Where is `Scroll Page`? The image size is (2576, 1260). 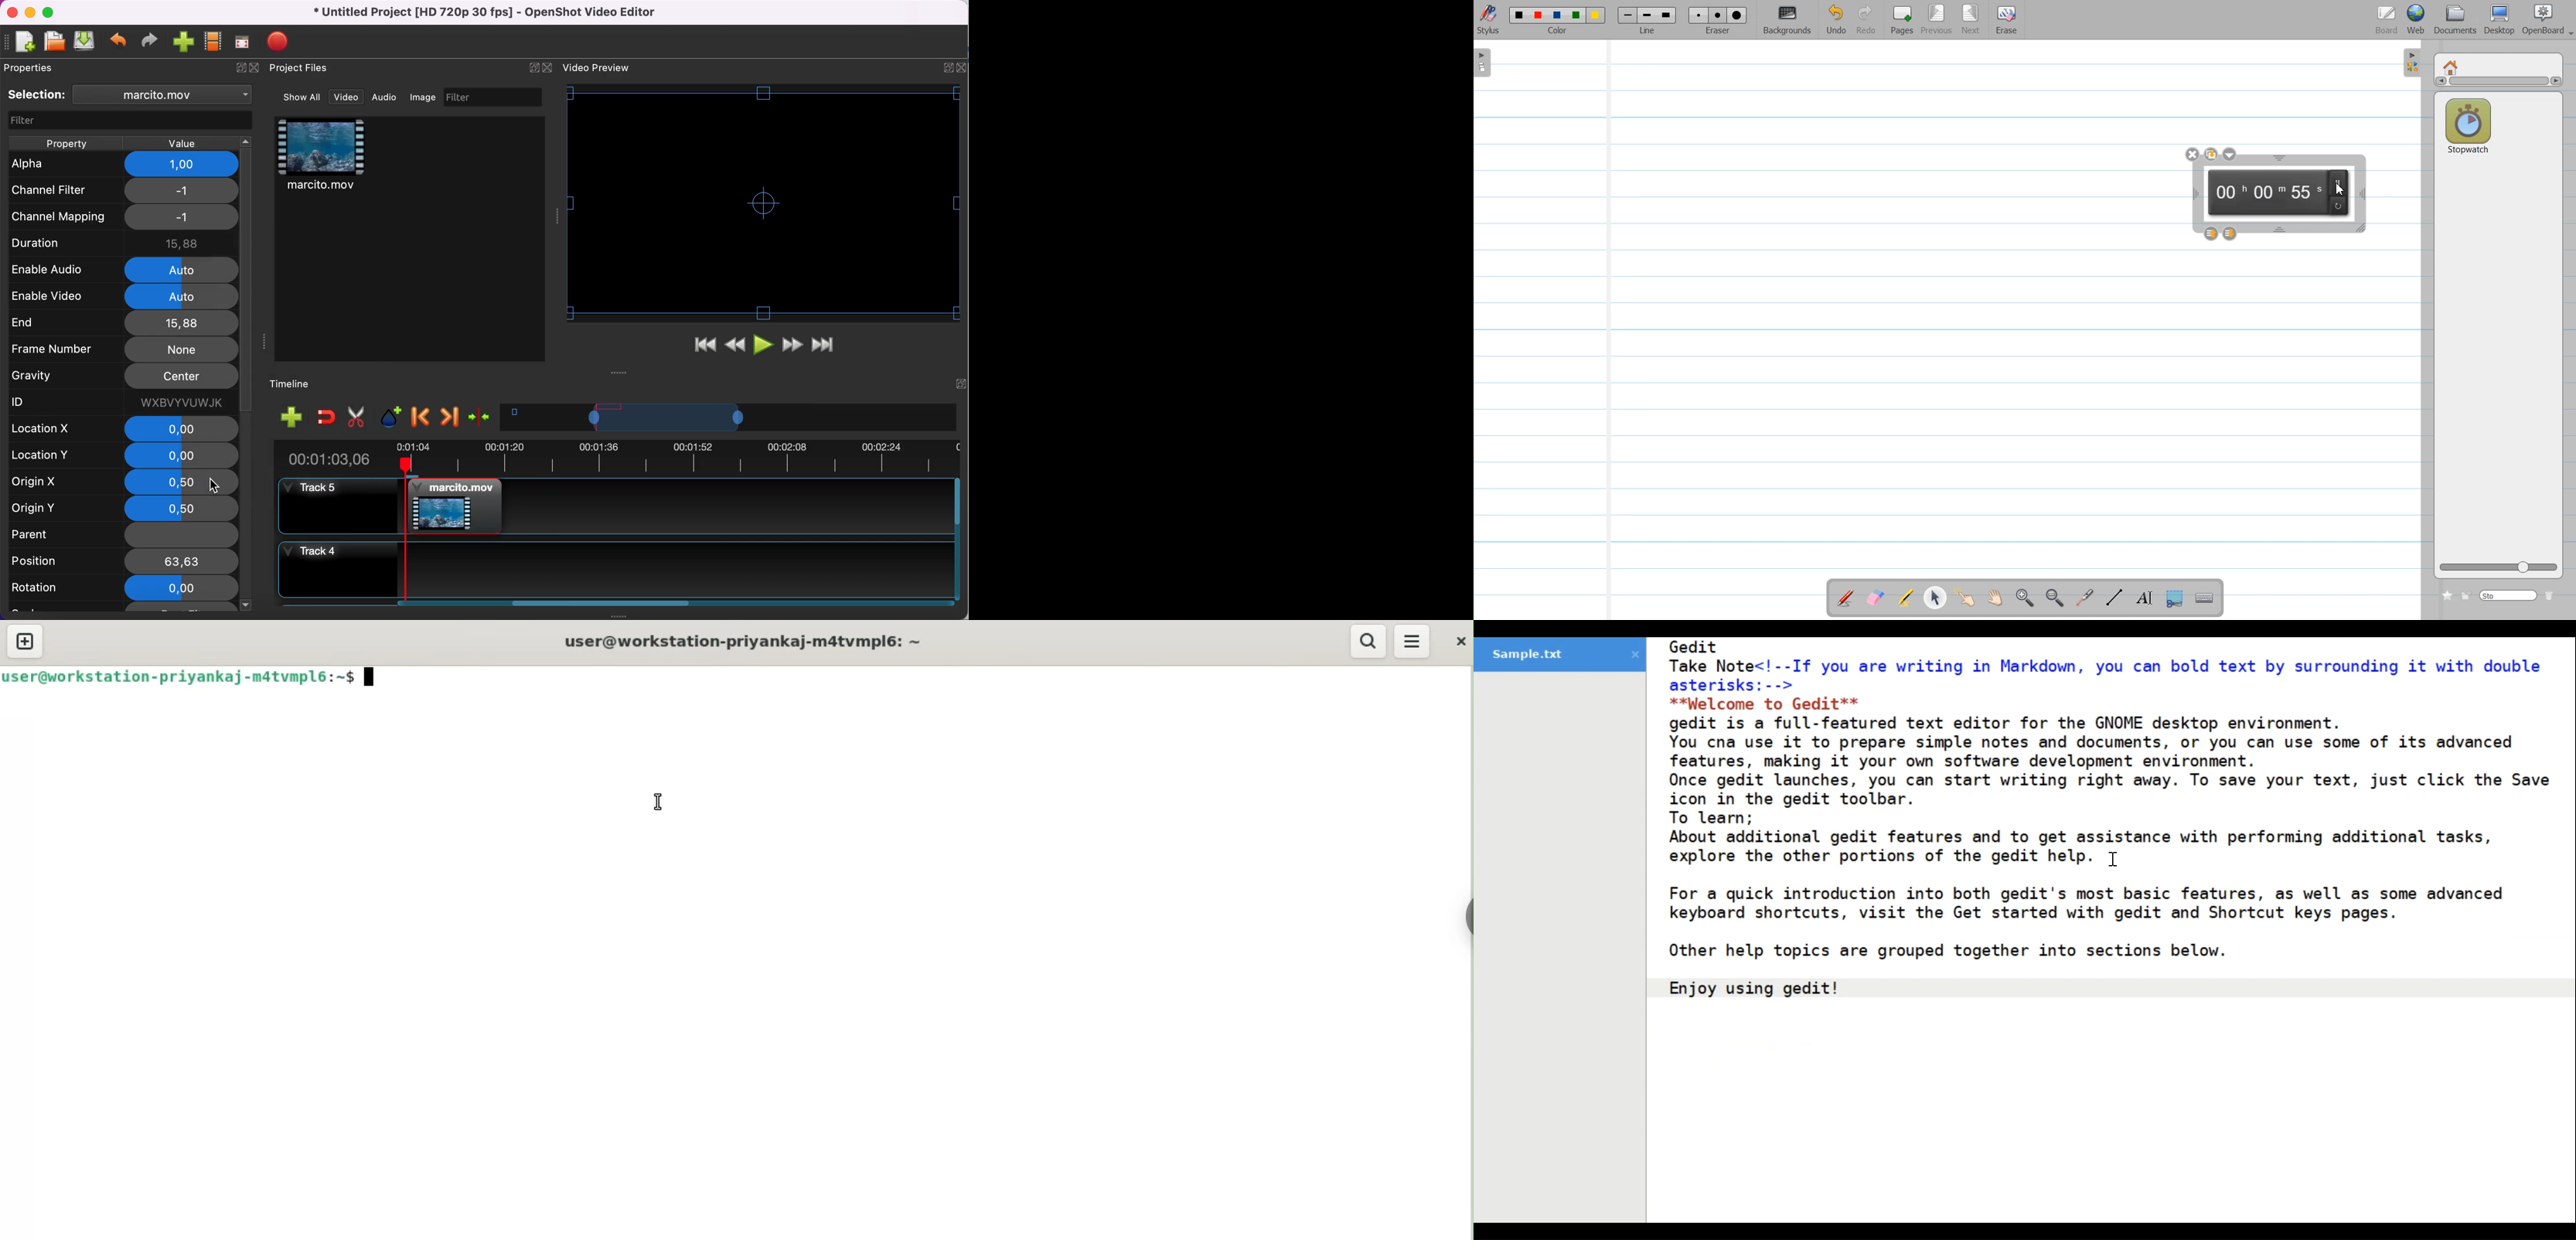 Scroll Page is located at coordinates (1998, 598).